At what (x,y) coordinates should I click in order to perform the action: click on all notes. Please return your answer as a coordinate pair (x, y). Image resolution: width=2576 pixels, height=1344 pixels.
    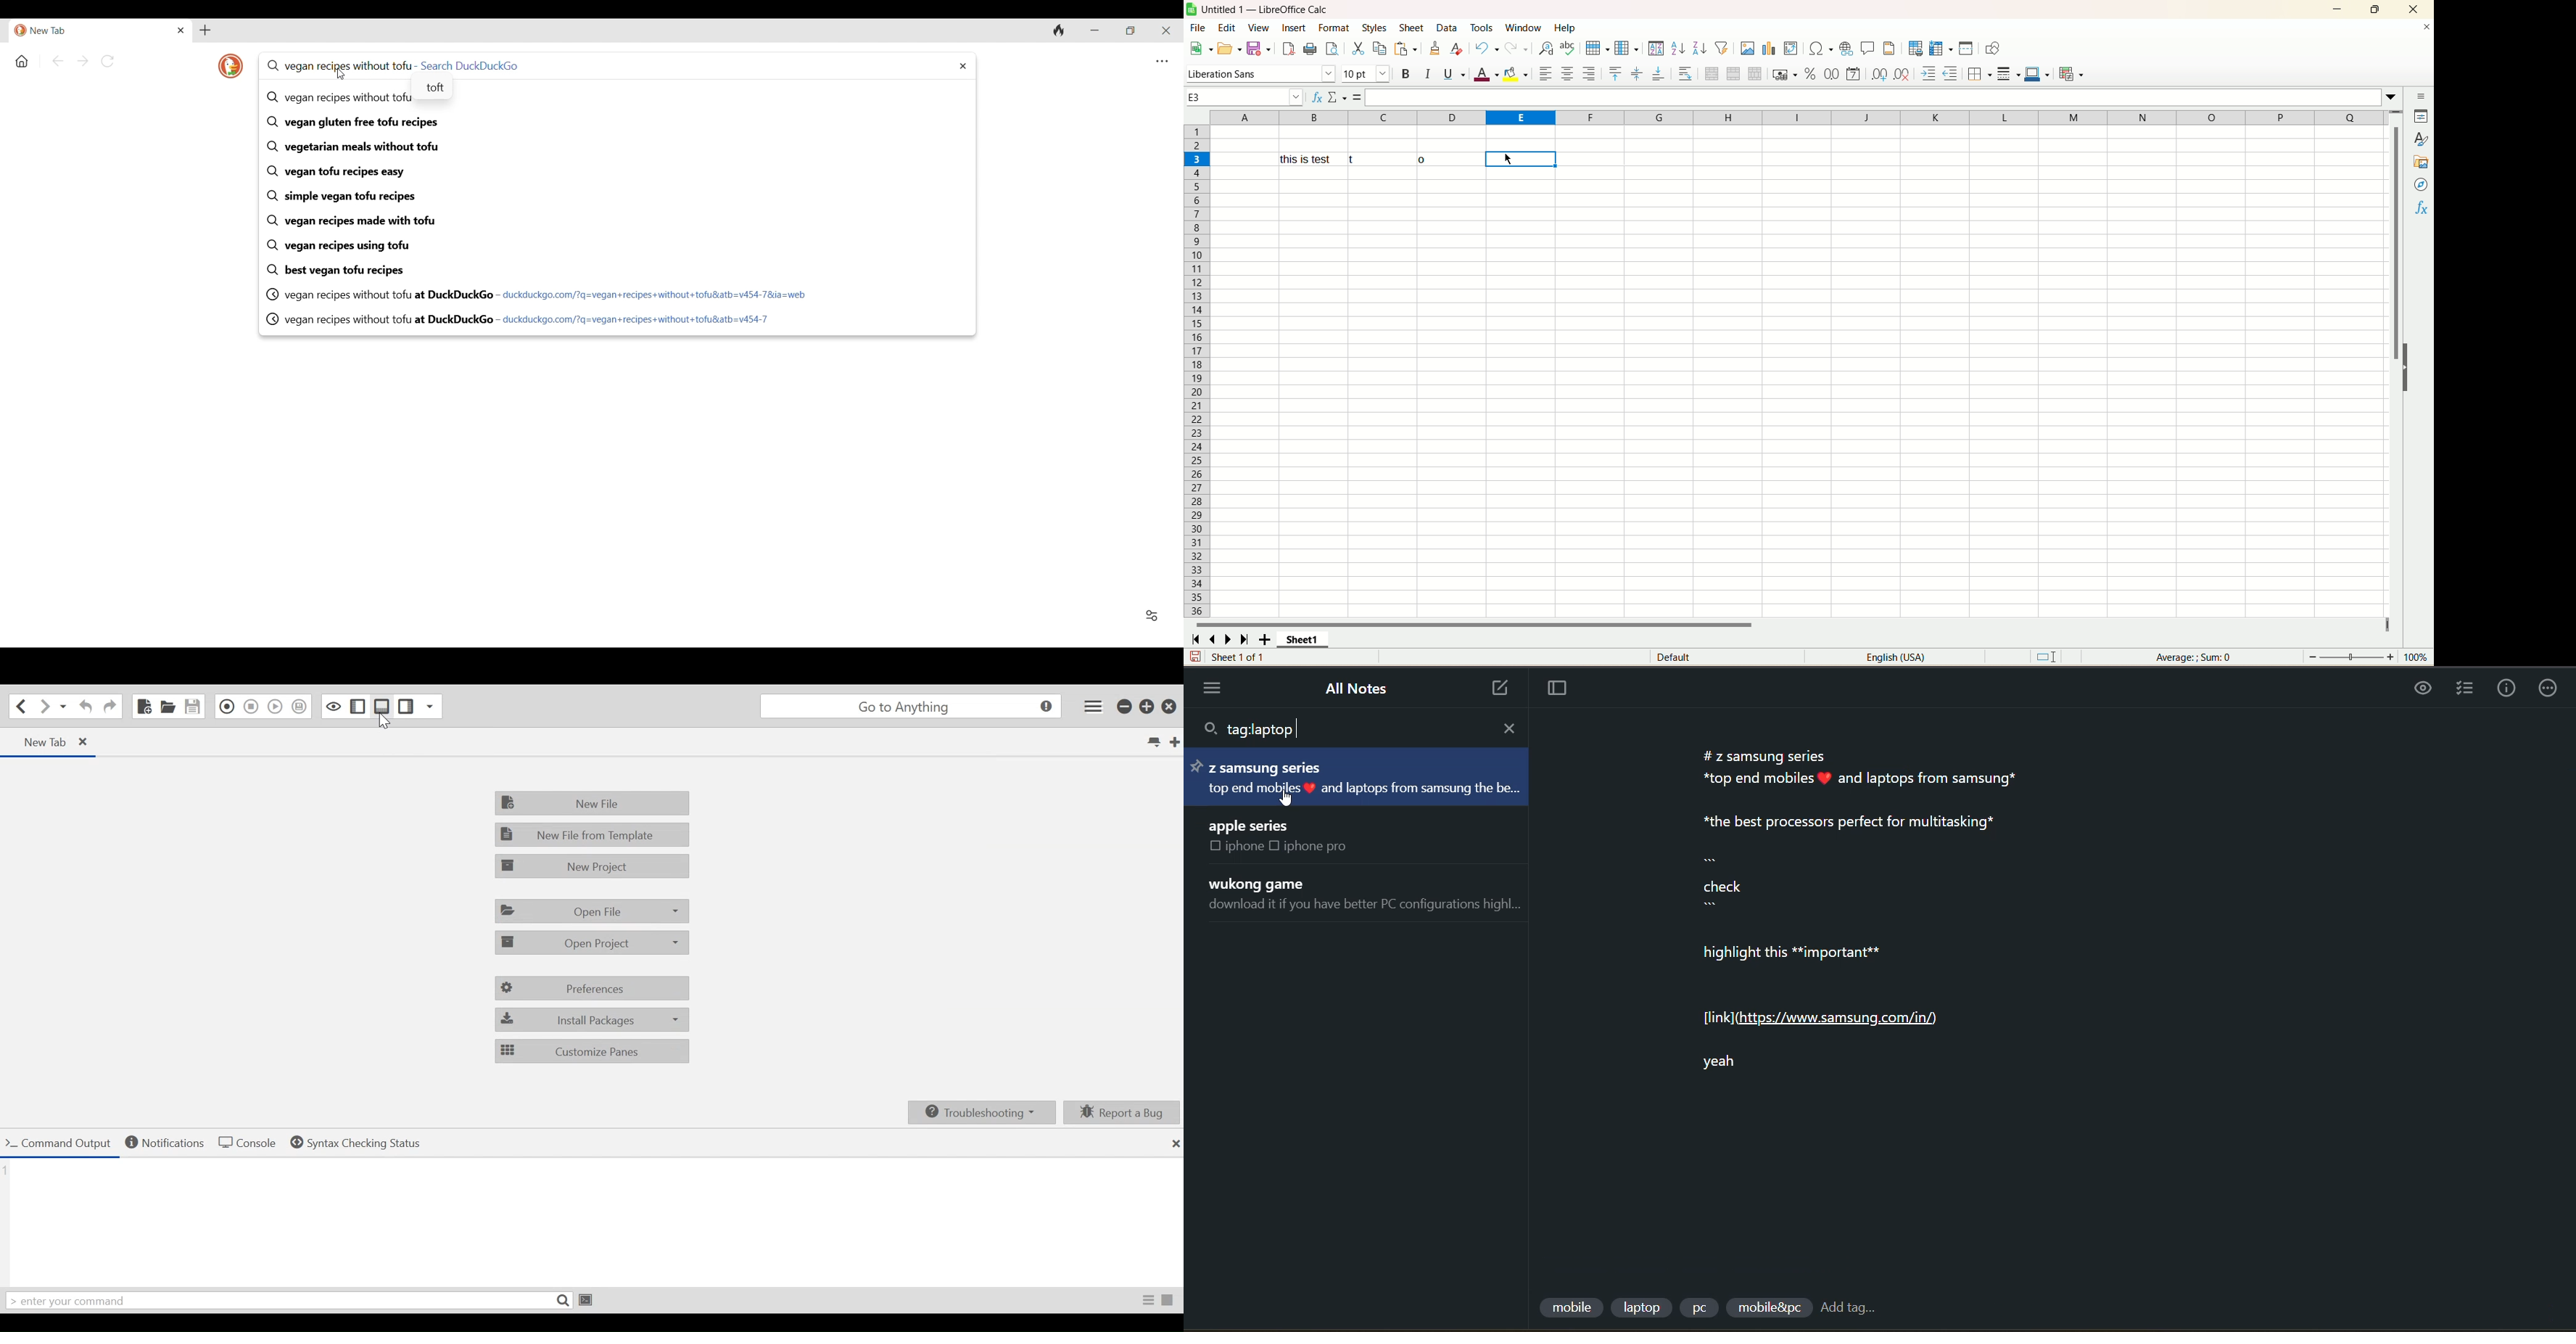
    Looking at the image, I should click on (1358, 688).